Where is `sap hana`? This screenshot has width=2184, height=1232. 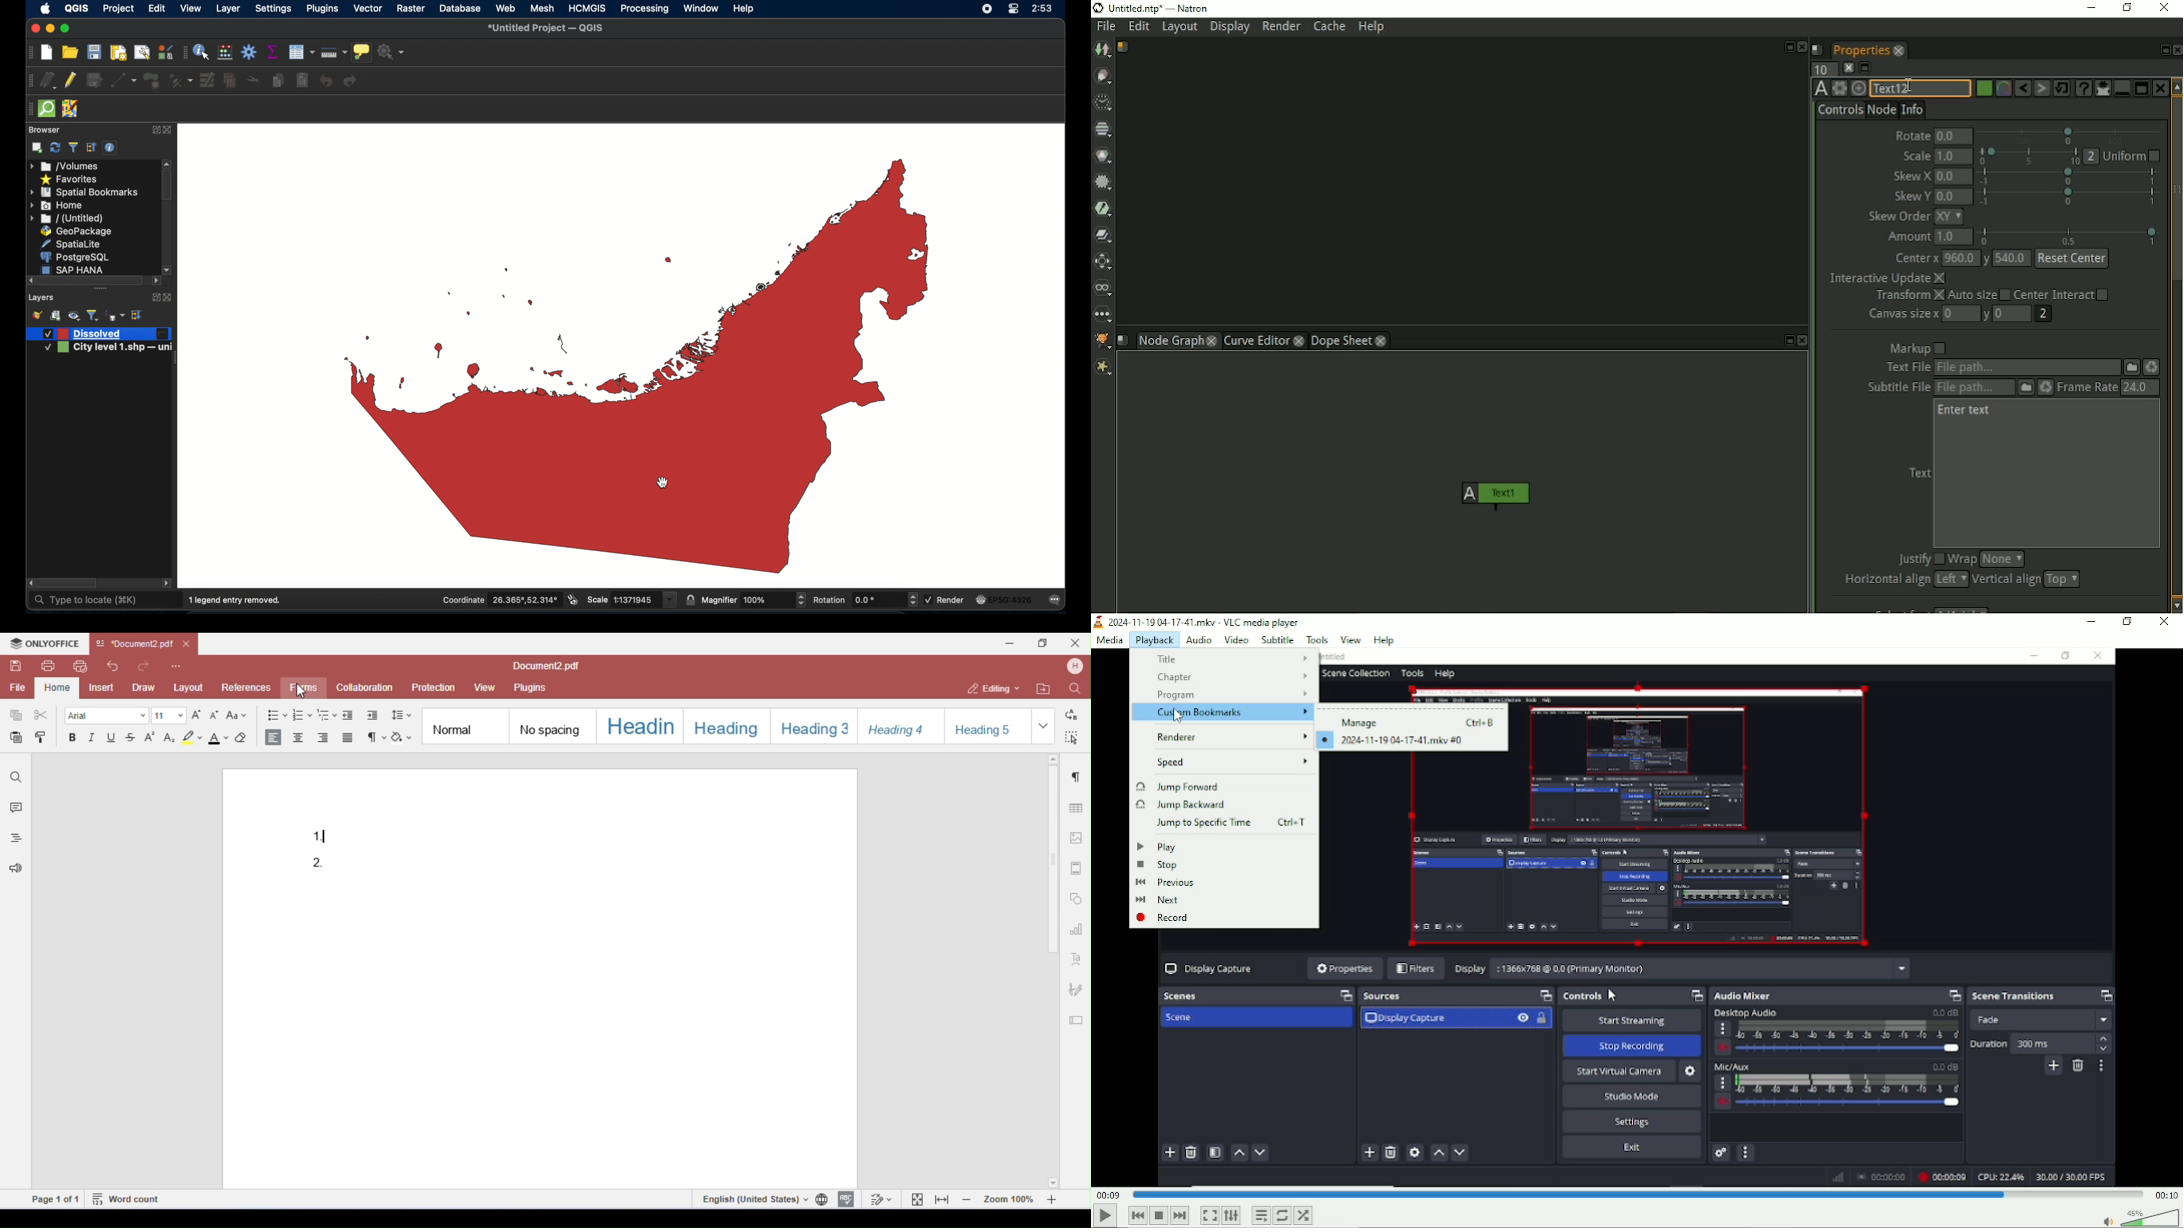 sap hana is located at coordinates (75, 269).